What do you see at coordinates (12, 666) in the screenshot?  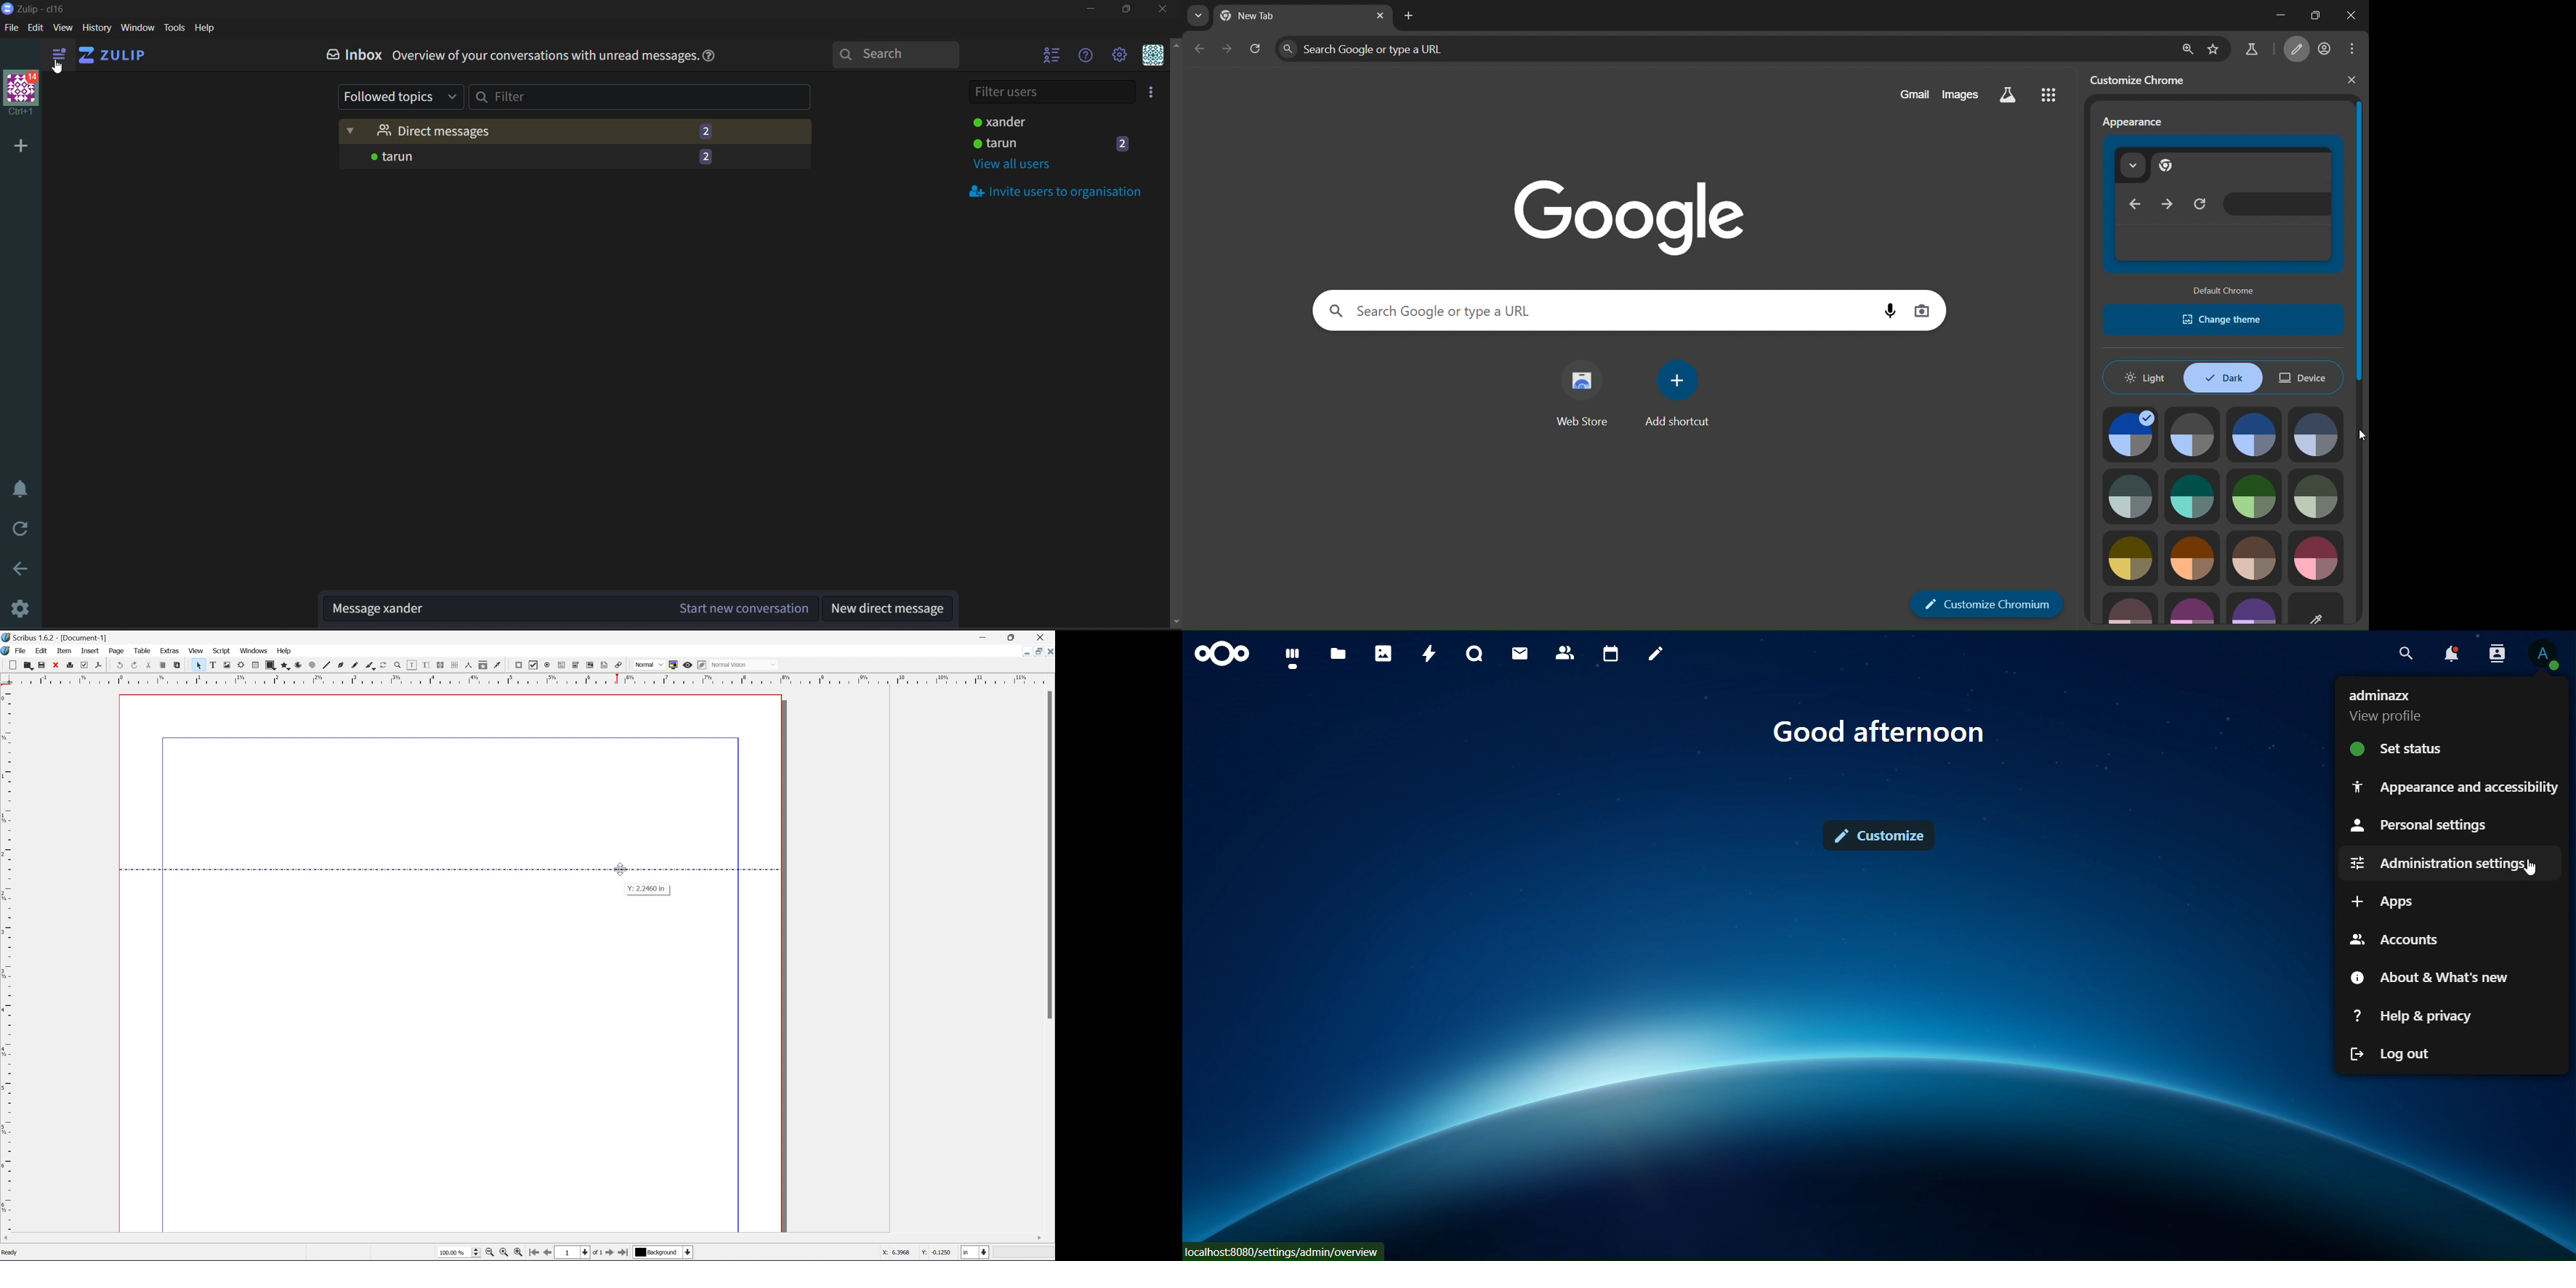 I see `new` at bounding box center [12, 666].